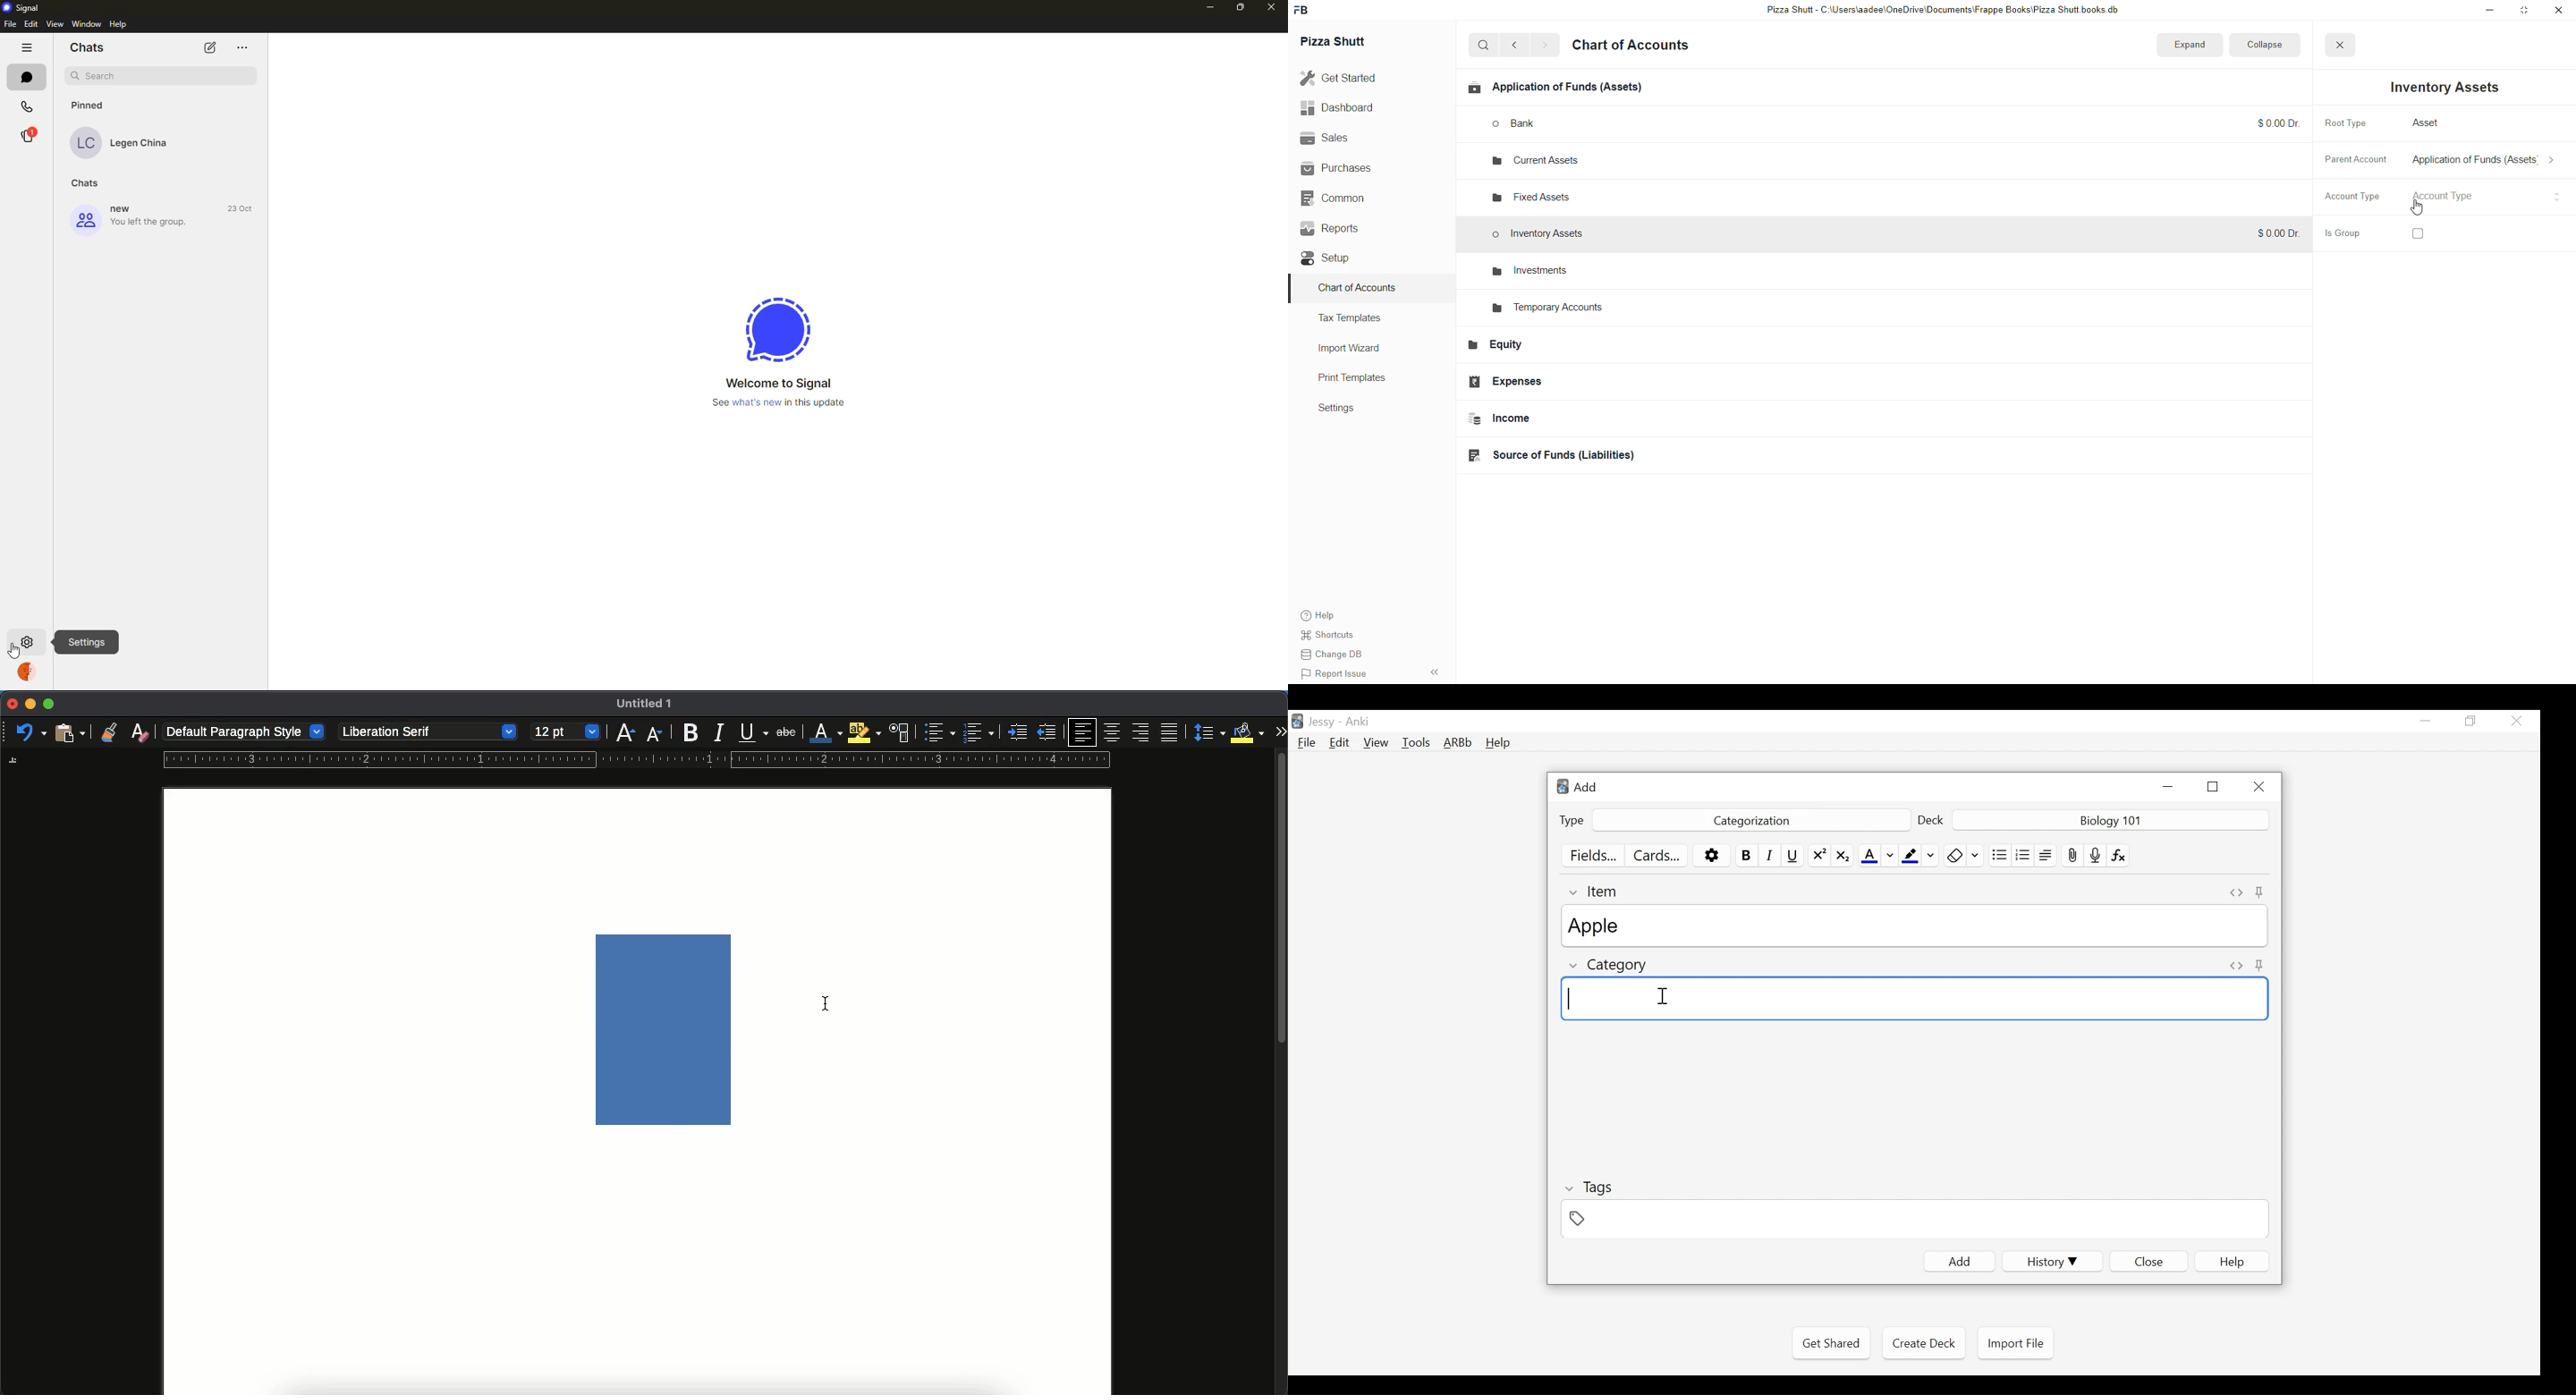 The image size is (2576, 1400). I want to click on Reports, so click(1346, 230).